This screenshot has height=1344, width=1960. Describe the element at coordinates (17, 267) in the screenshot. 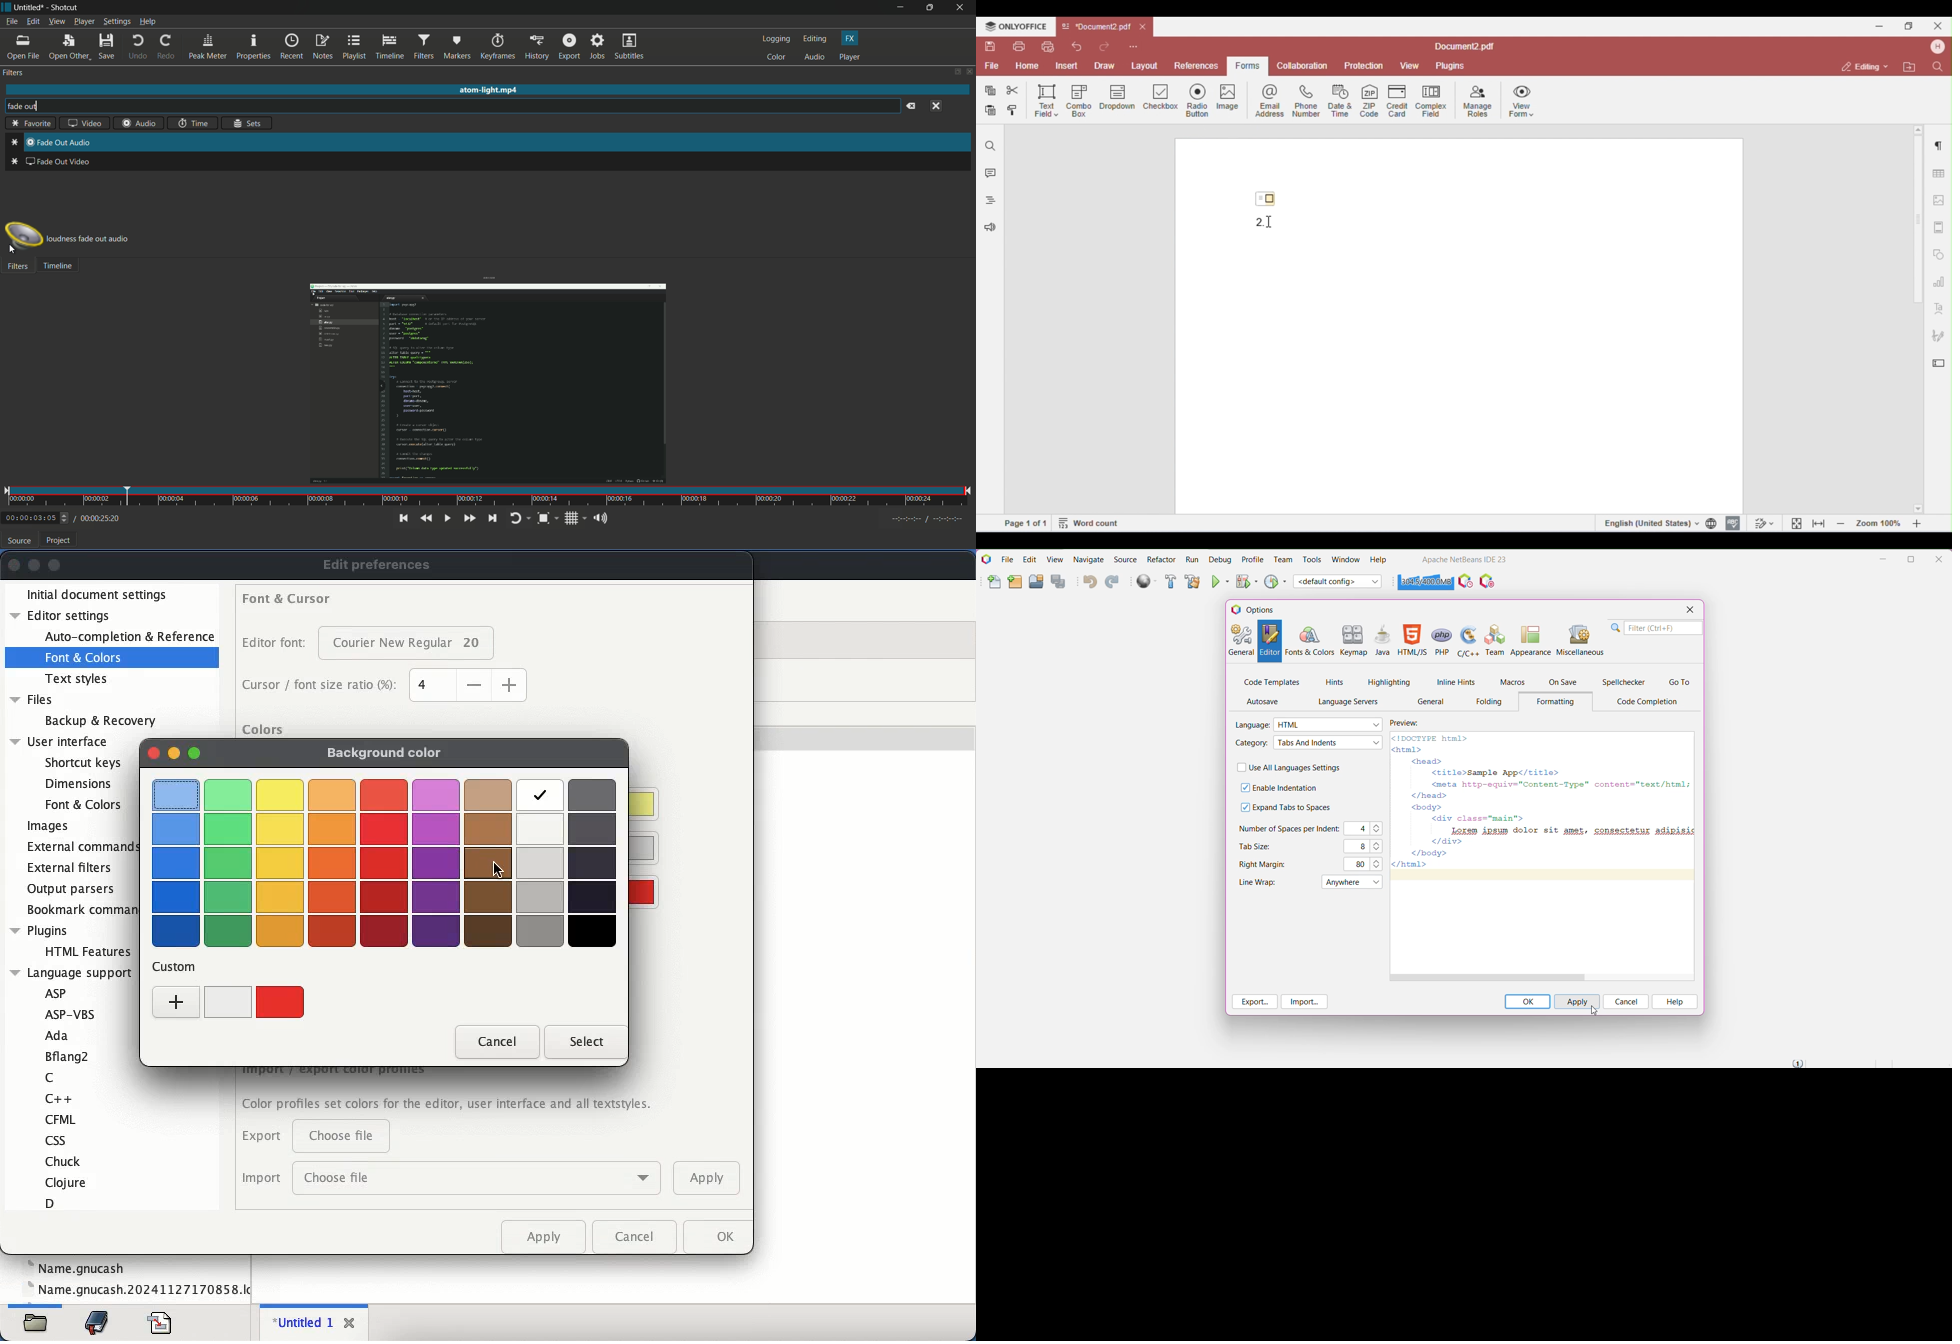

I see `filters` at that location.